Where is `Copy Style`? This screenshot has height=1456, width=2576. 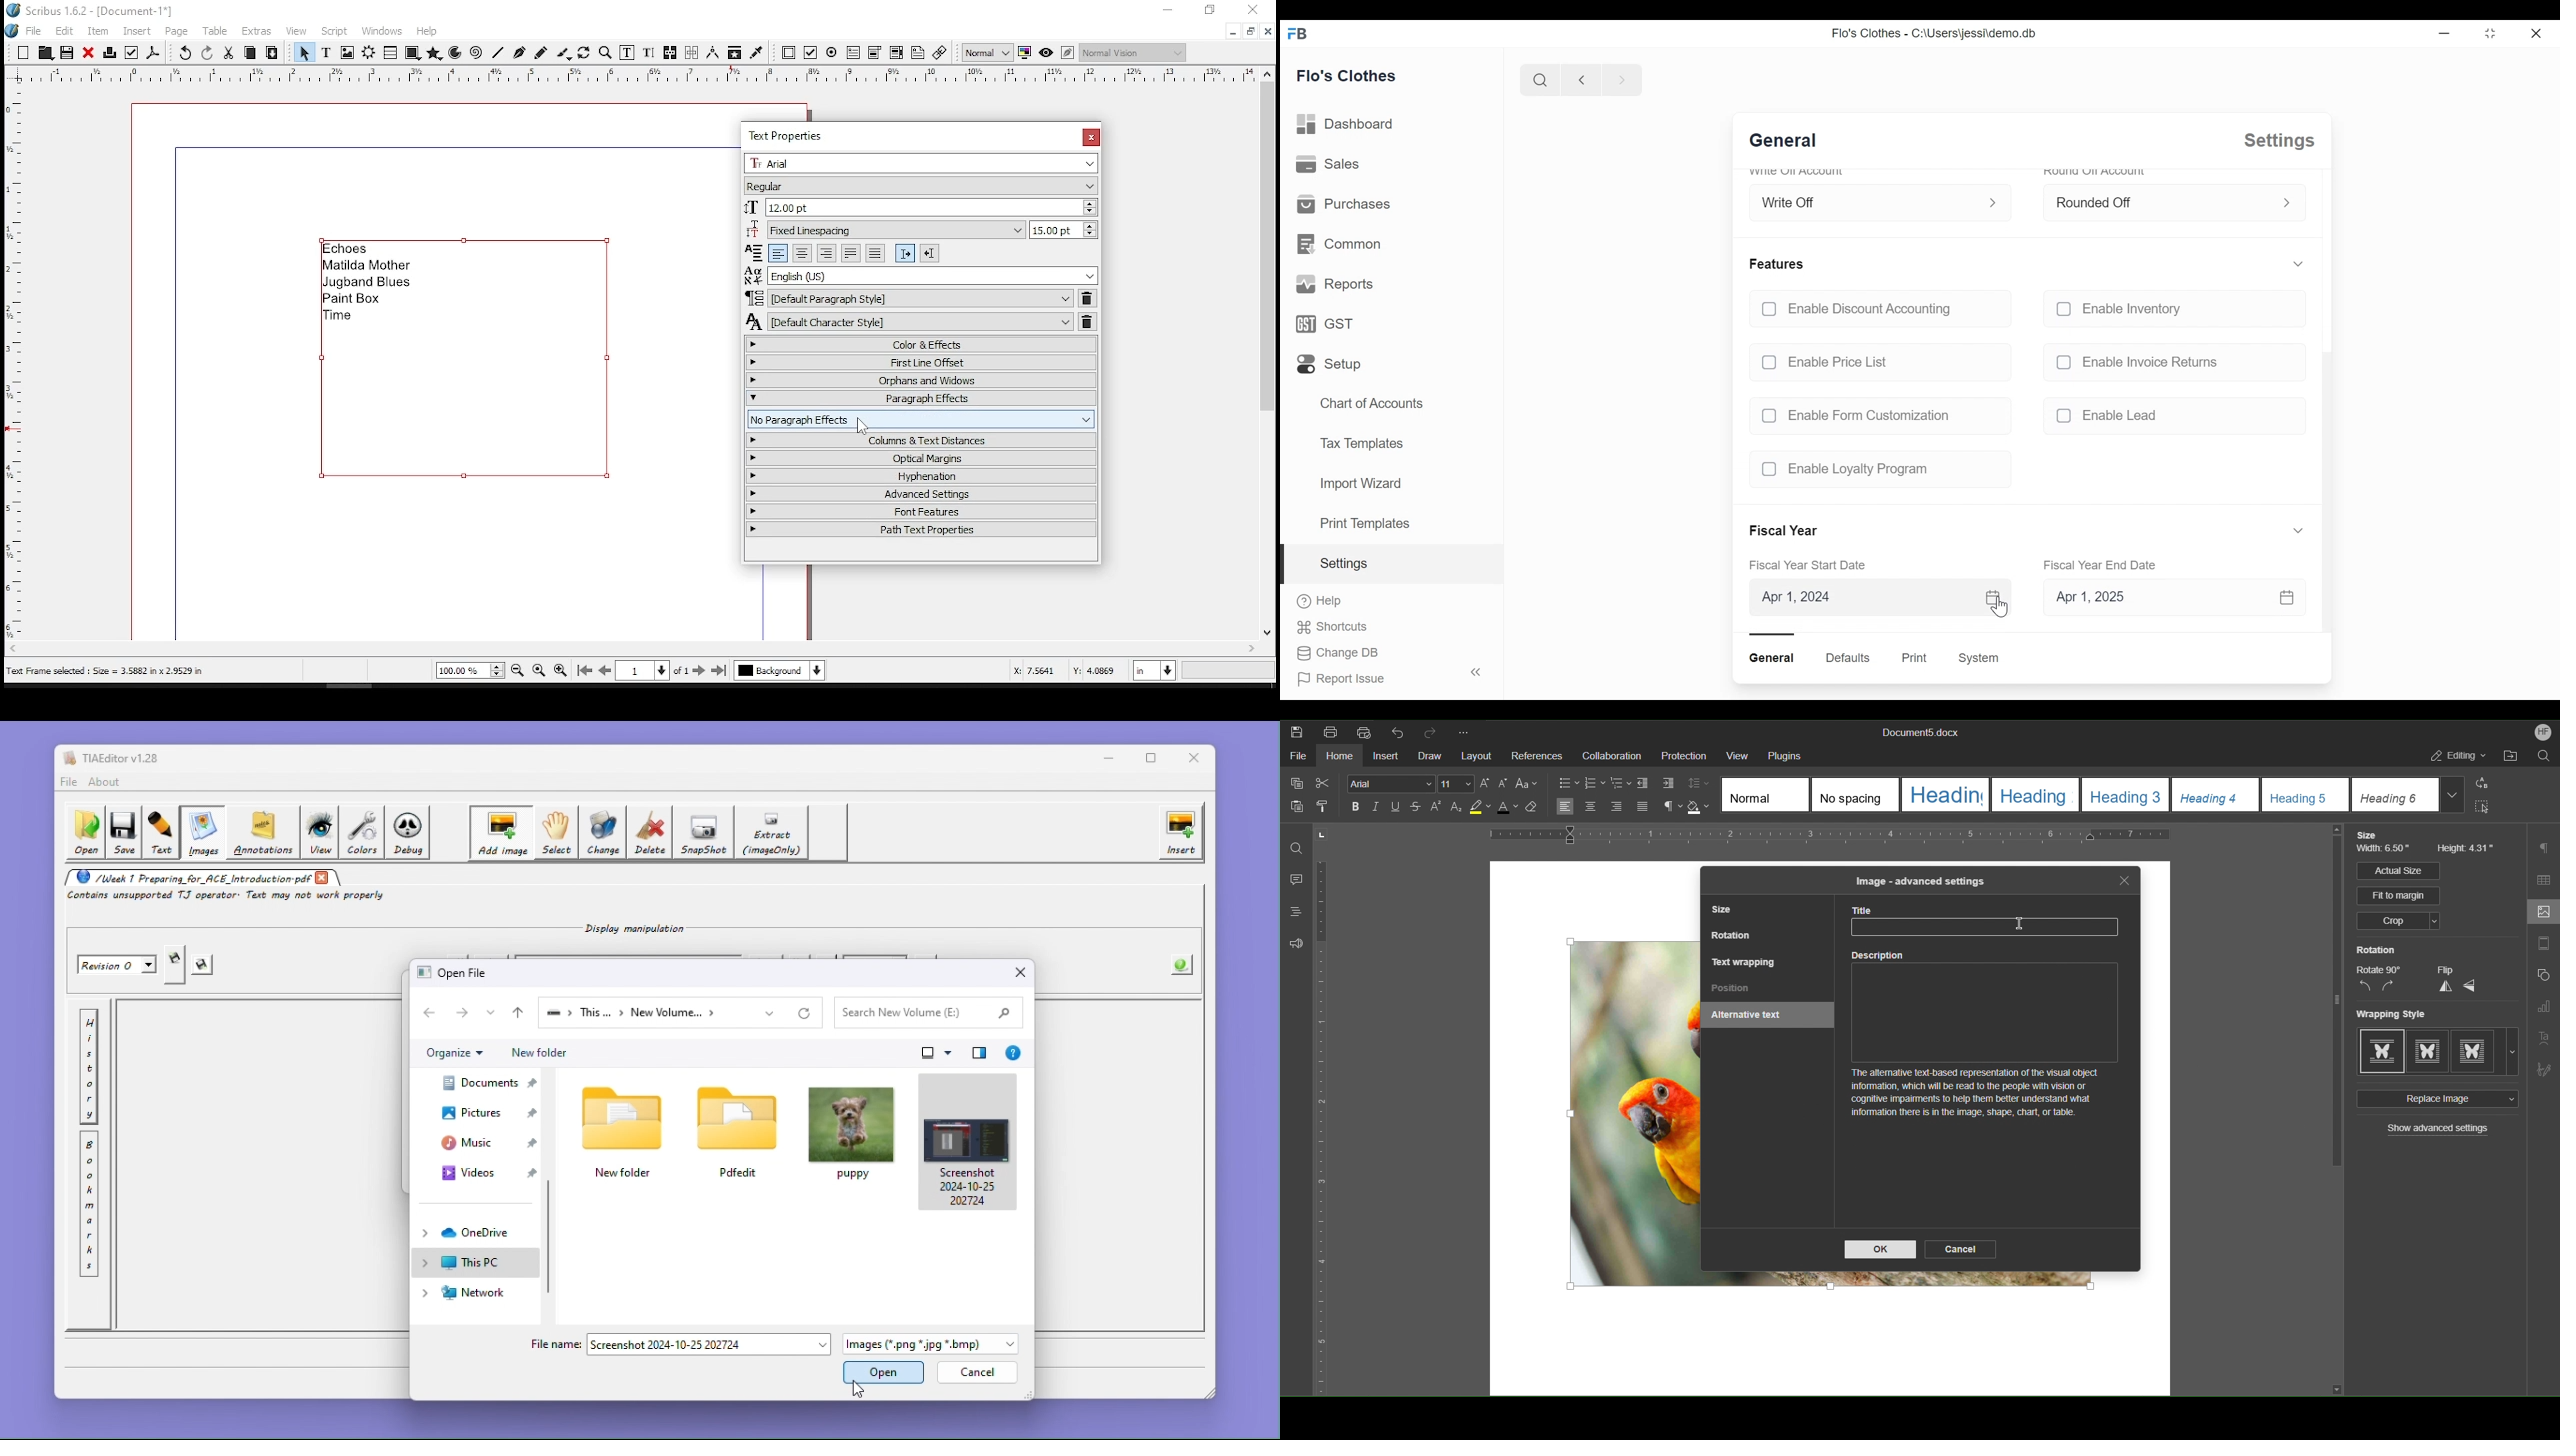 Copy Style is located at coordinates (1327, 807).